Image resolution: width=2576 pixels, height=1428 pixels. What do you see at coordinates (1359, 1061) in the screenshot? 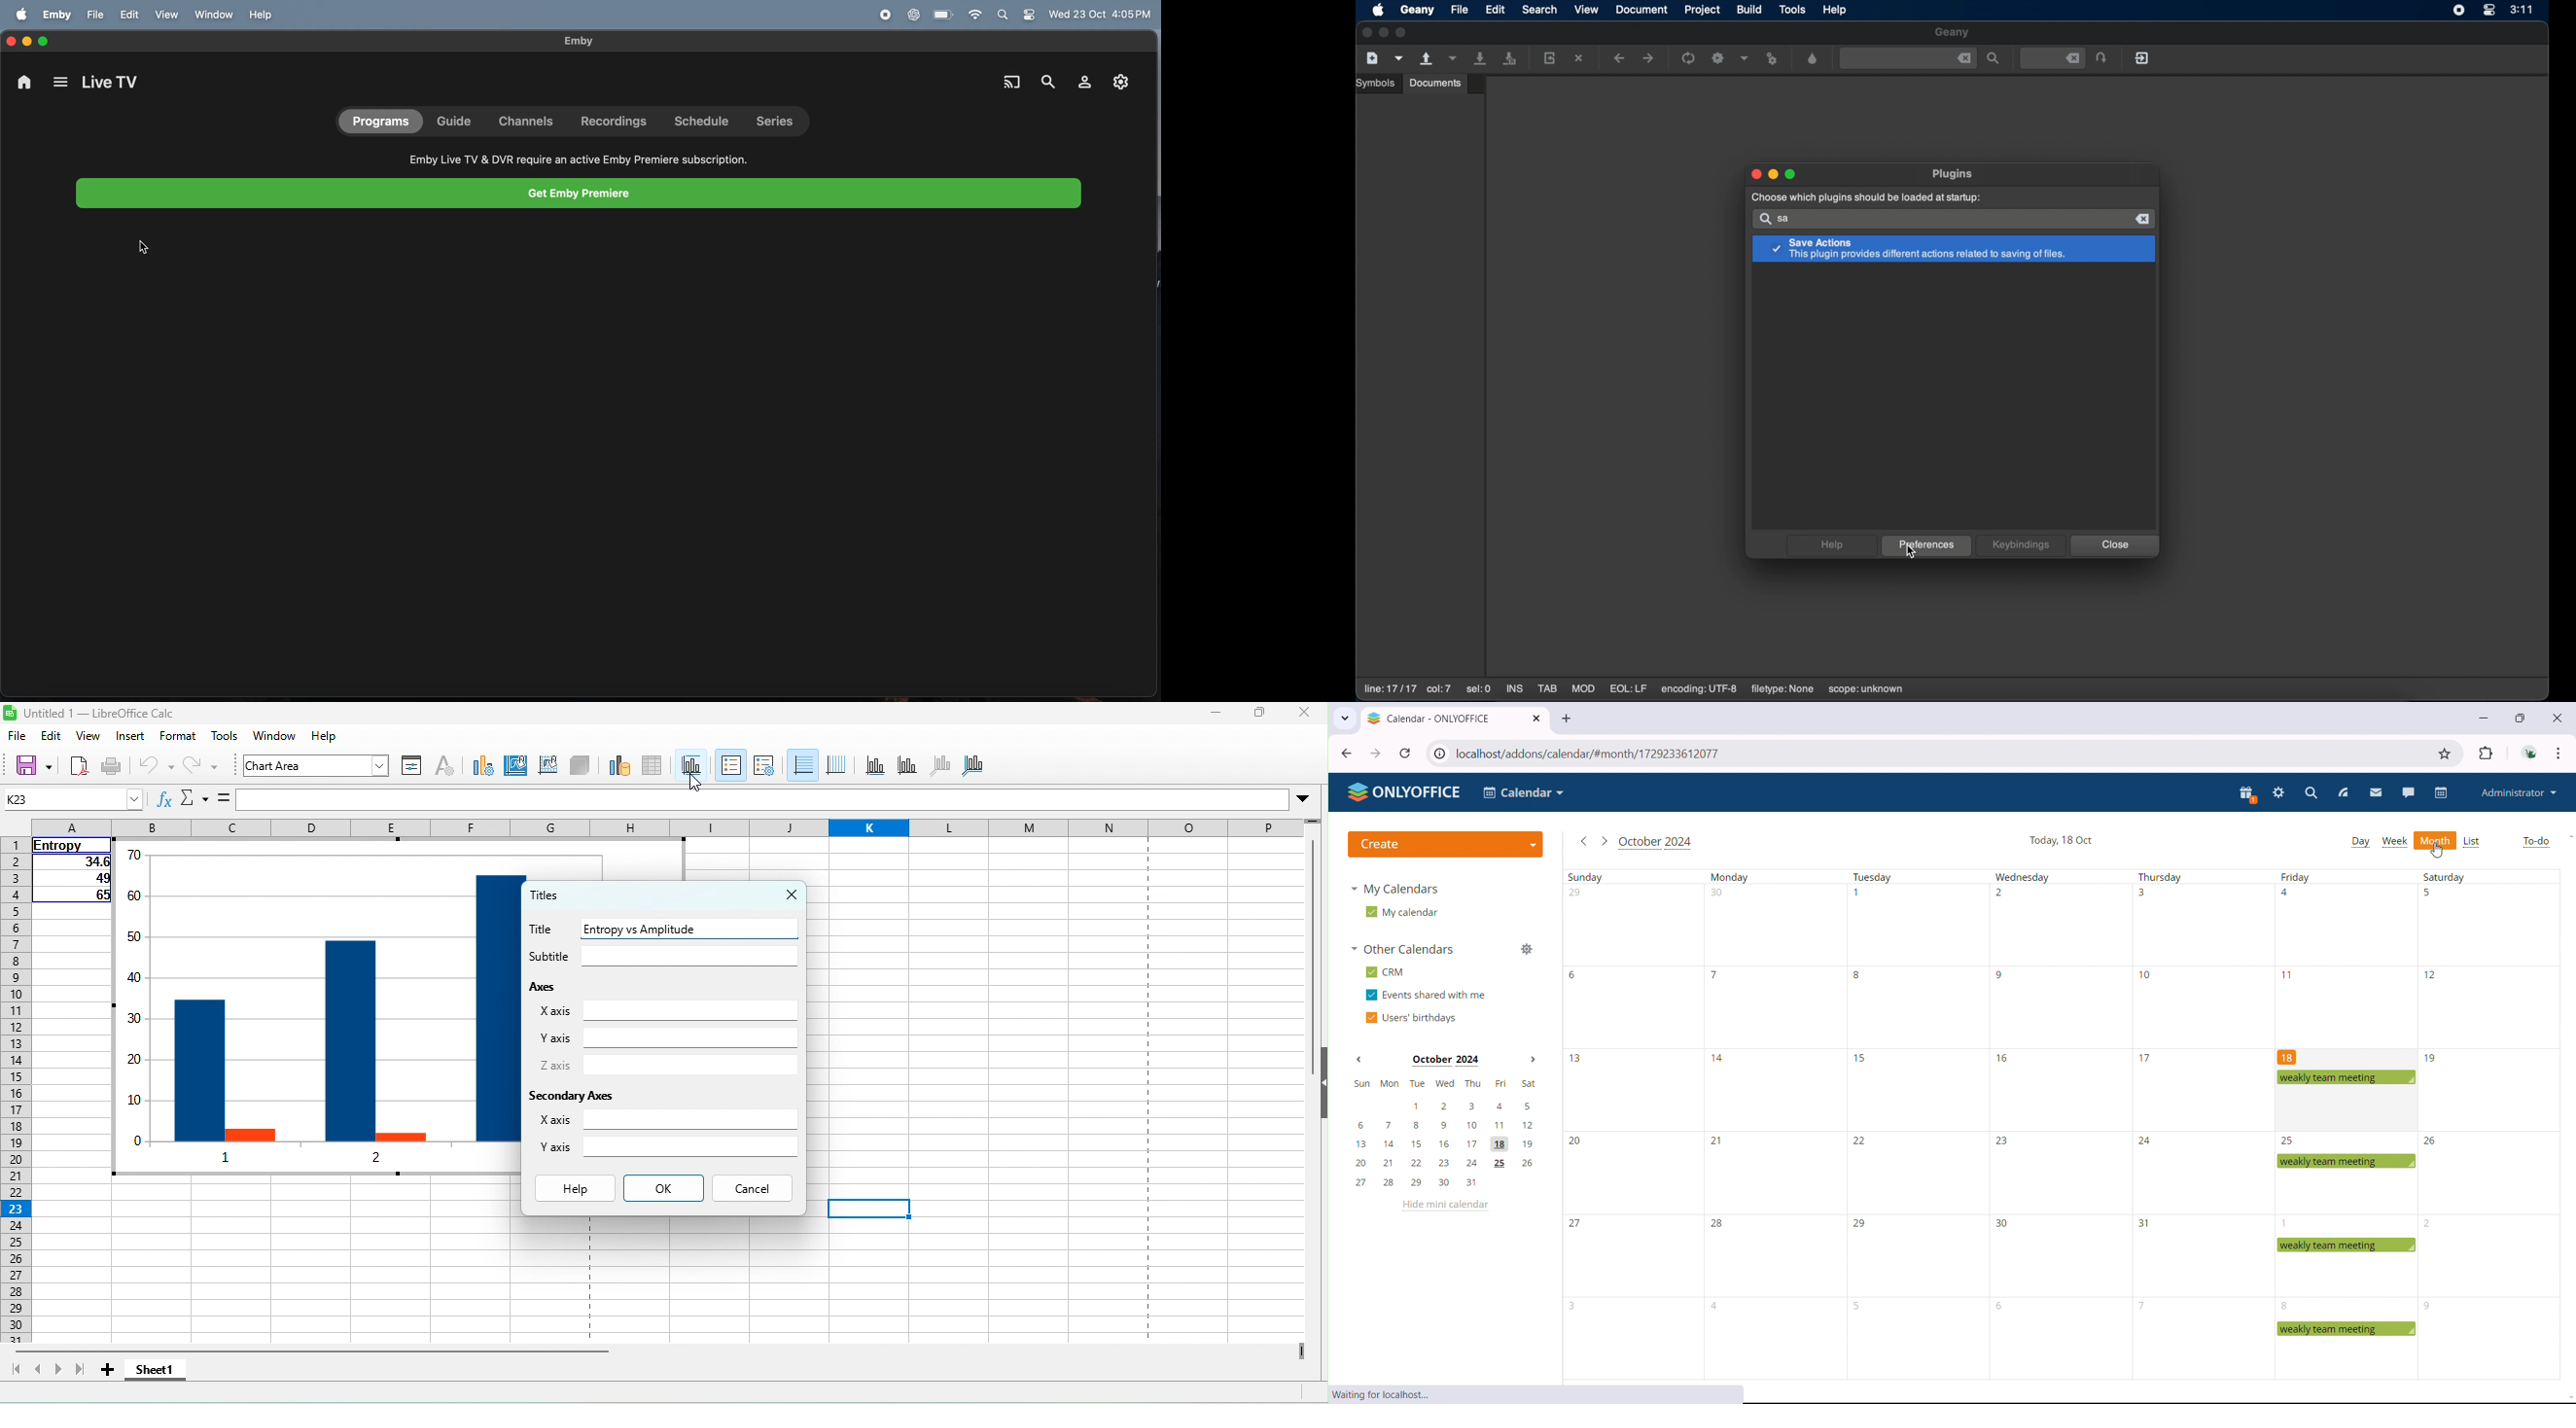
I see `Previous month` at bounding box center [1359, 1061].